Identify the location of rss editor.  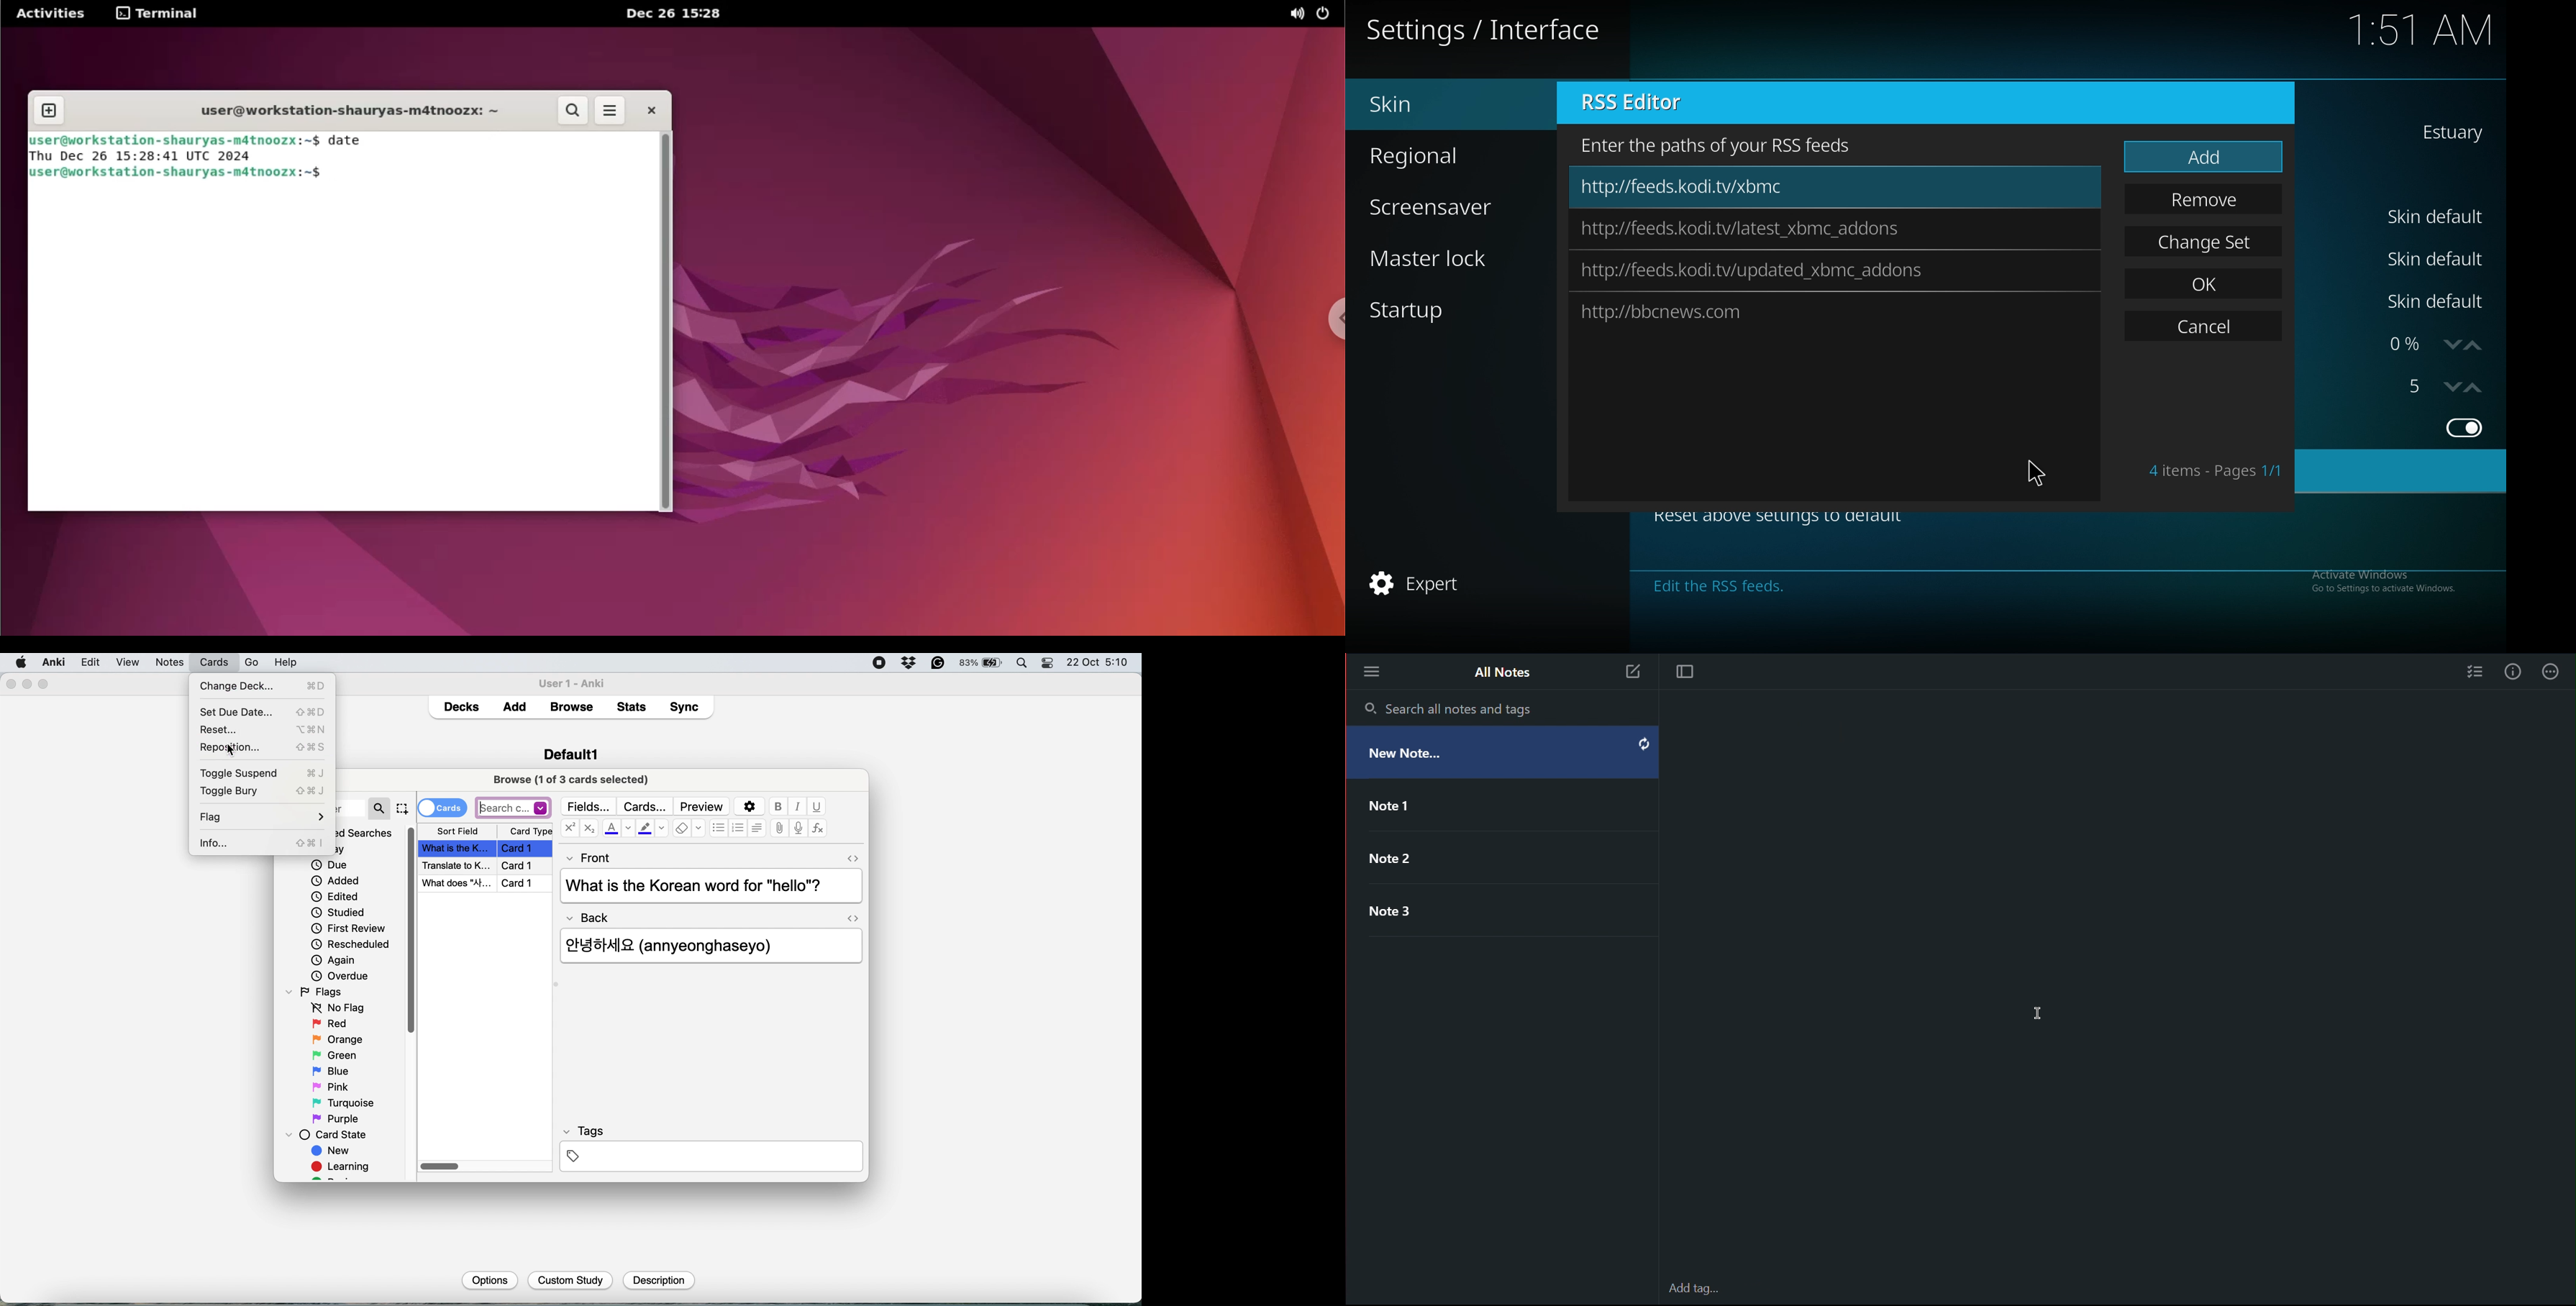
(1643, 103).